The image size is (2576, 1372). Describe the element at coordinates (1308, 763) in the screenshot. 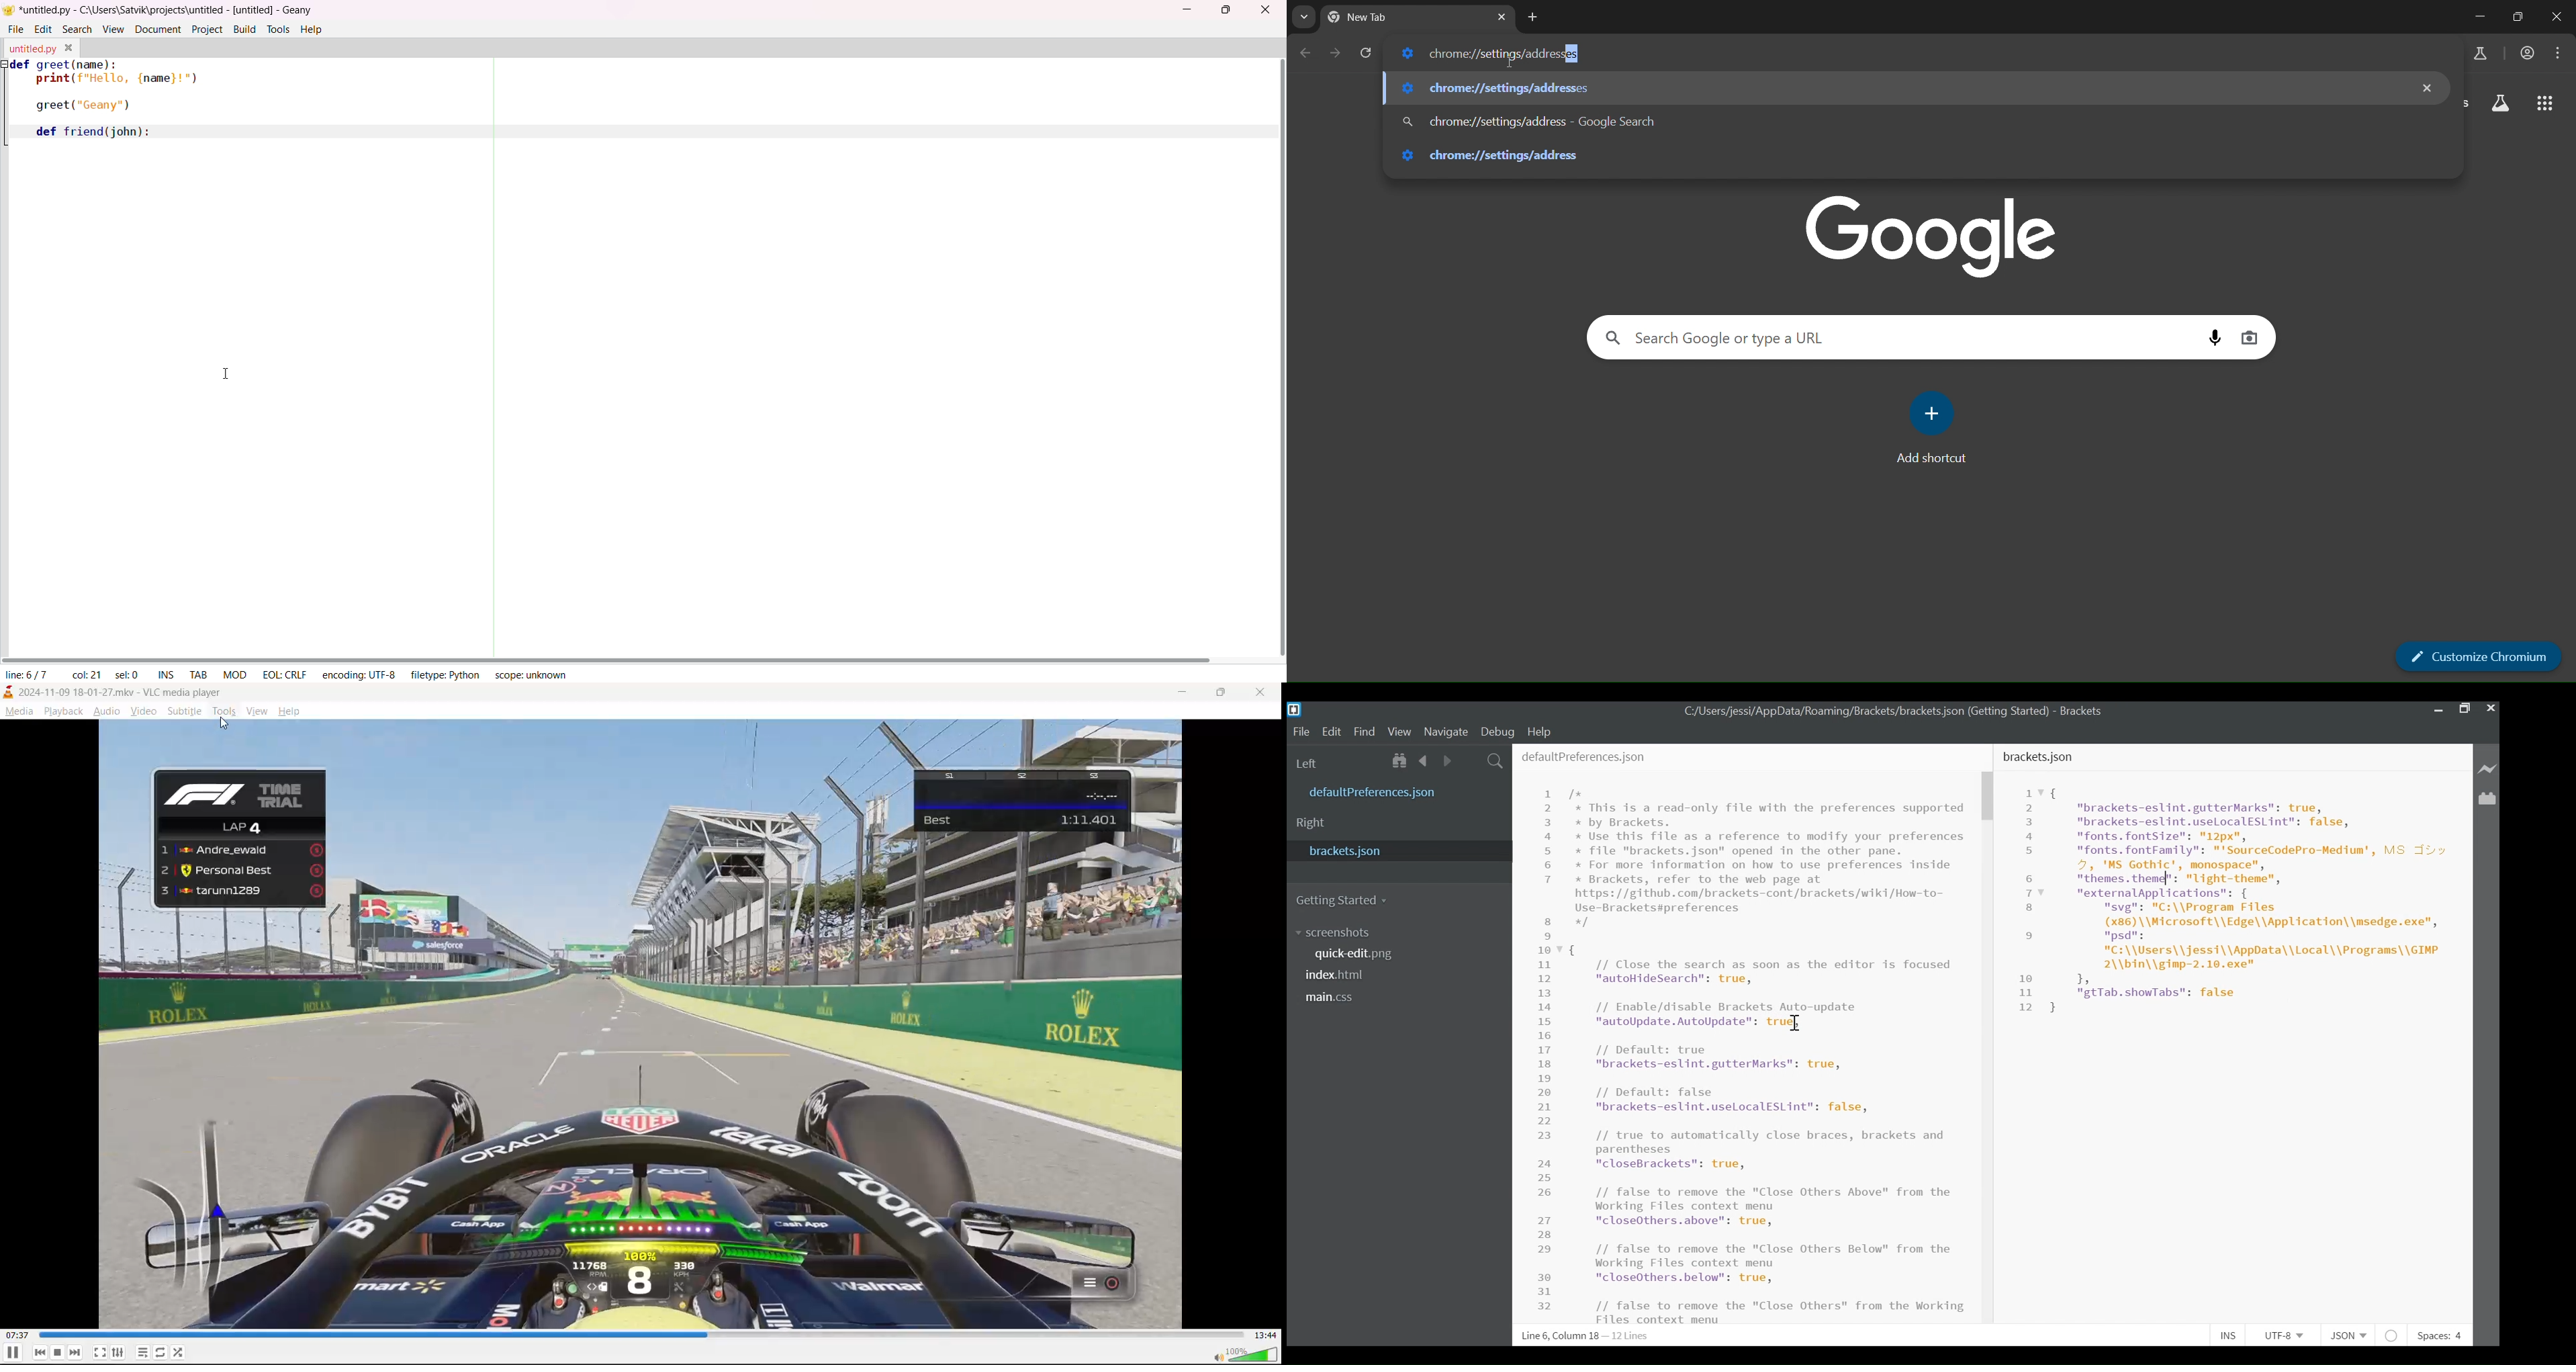

I see `Left` at that location.